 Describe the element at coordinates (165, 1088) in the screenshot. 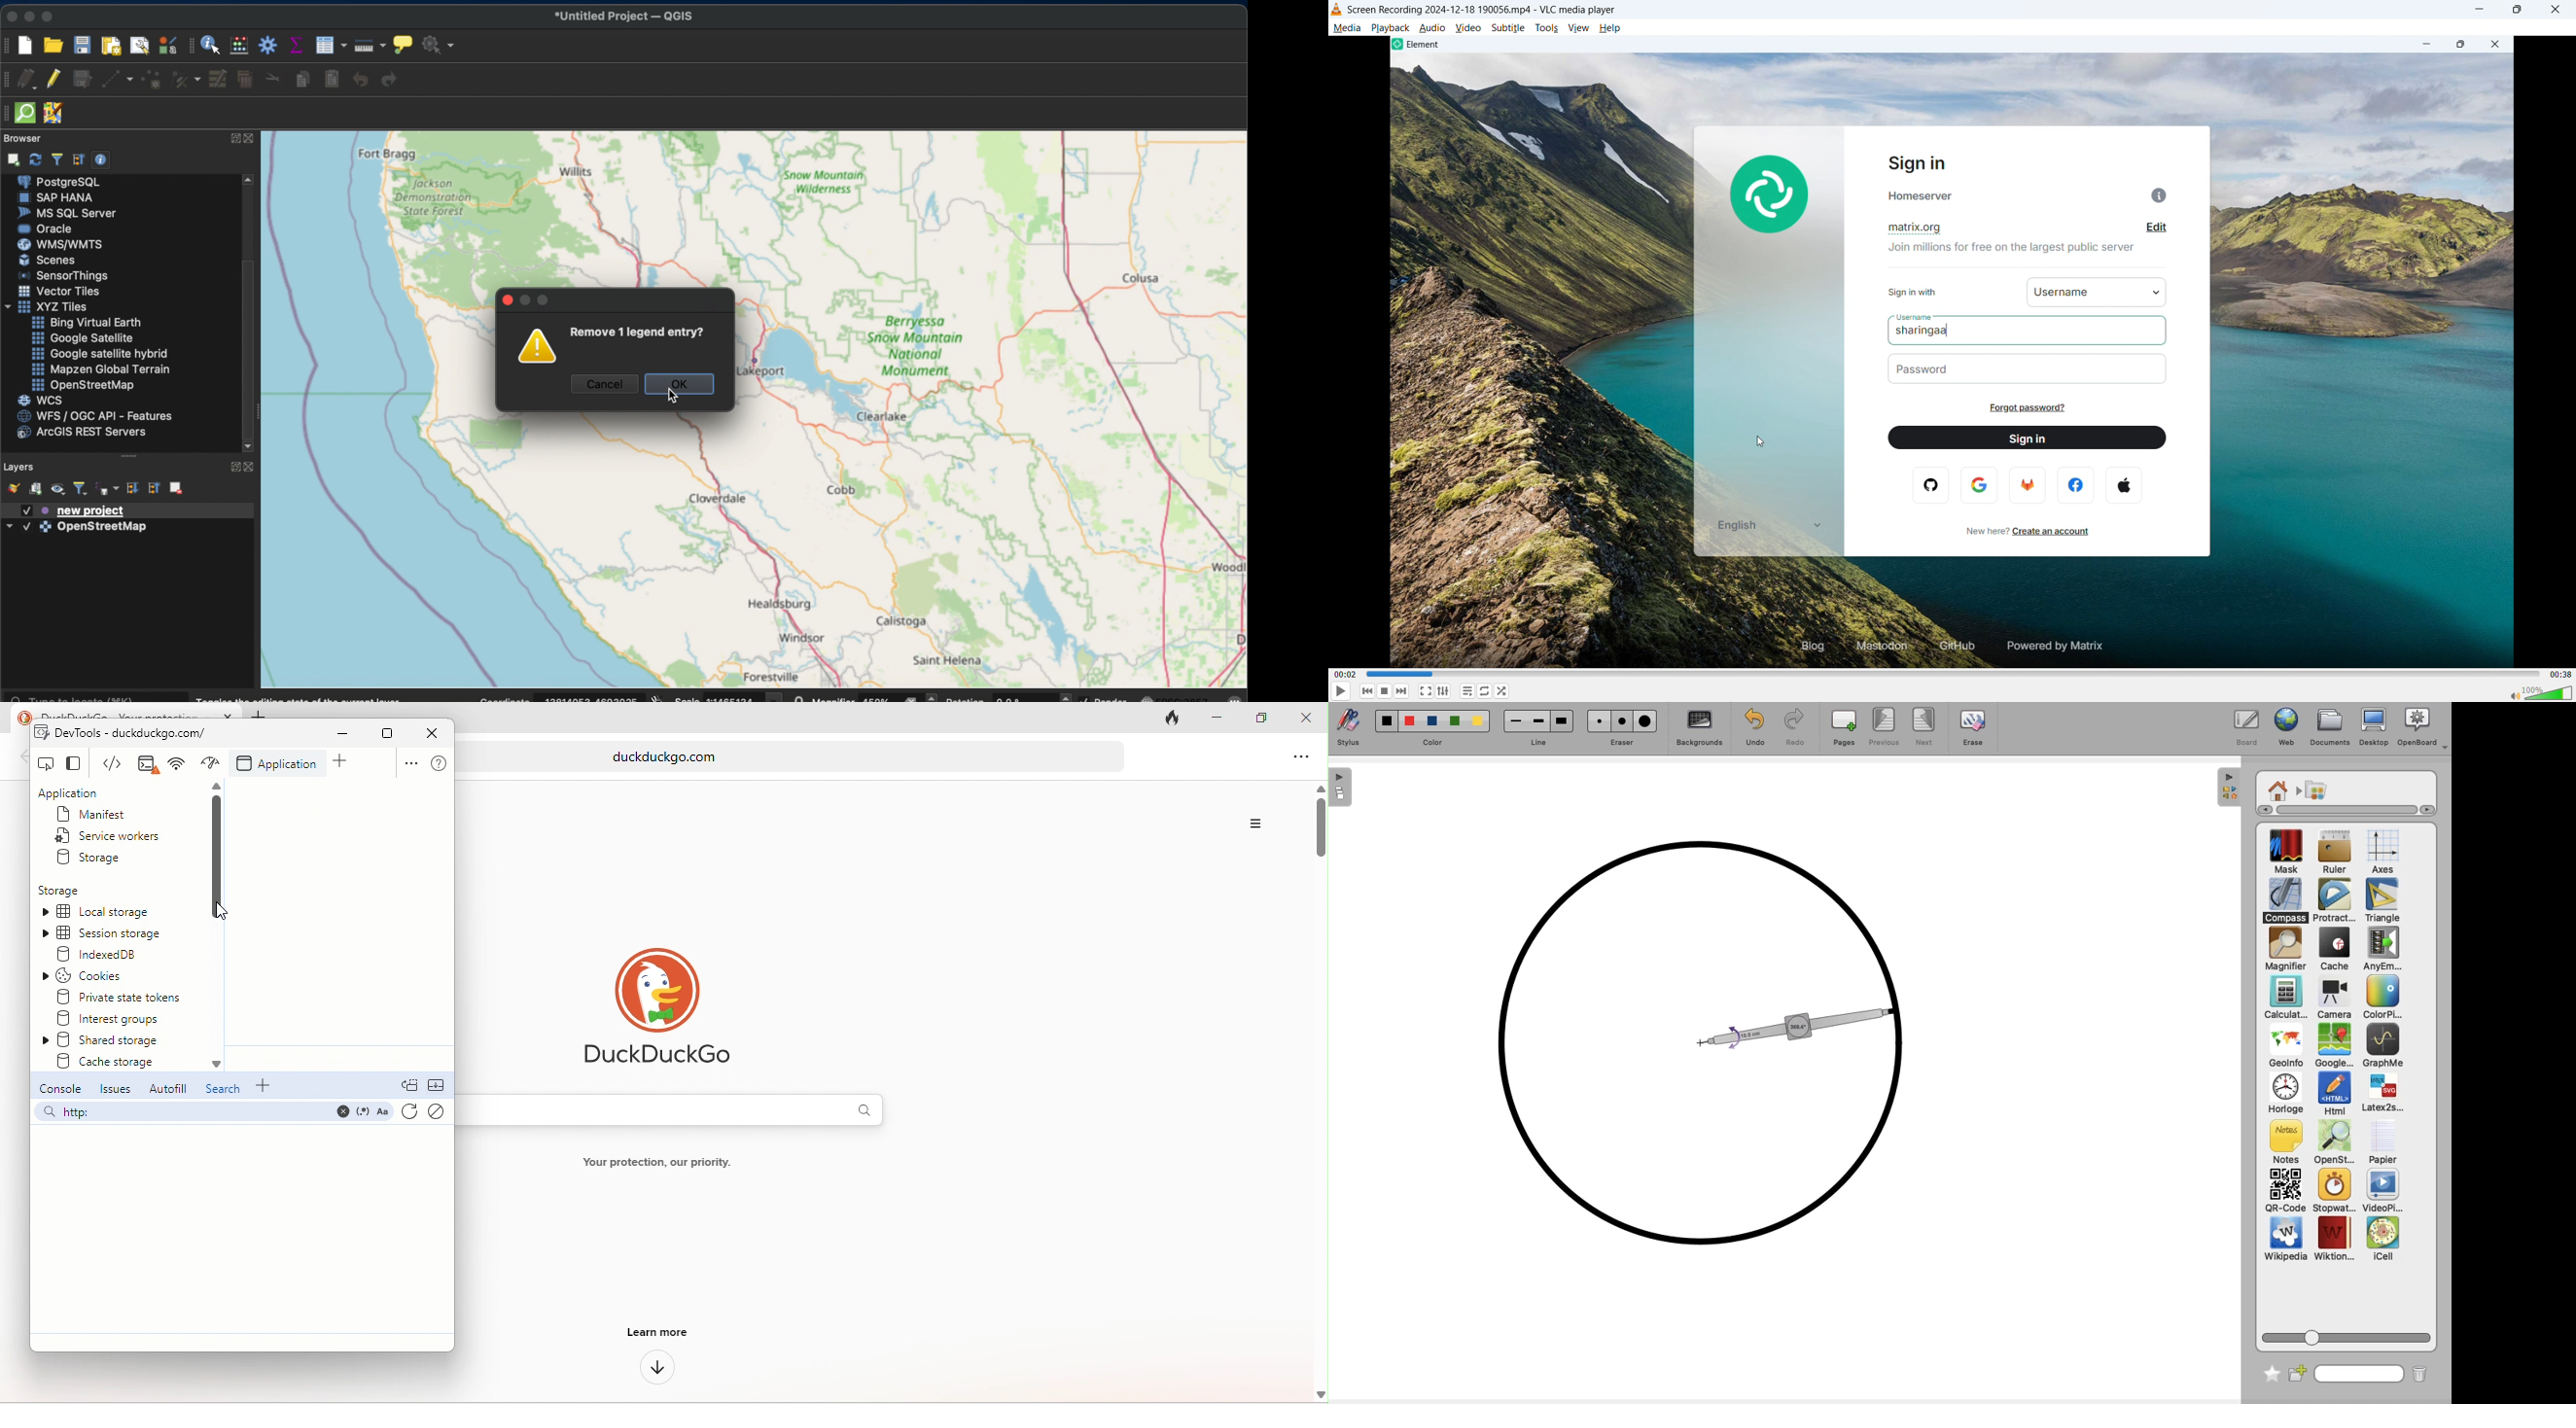

I see `autofill` at that location.